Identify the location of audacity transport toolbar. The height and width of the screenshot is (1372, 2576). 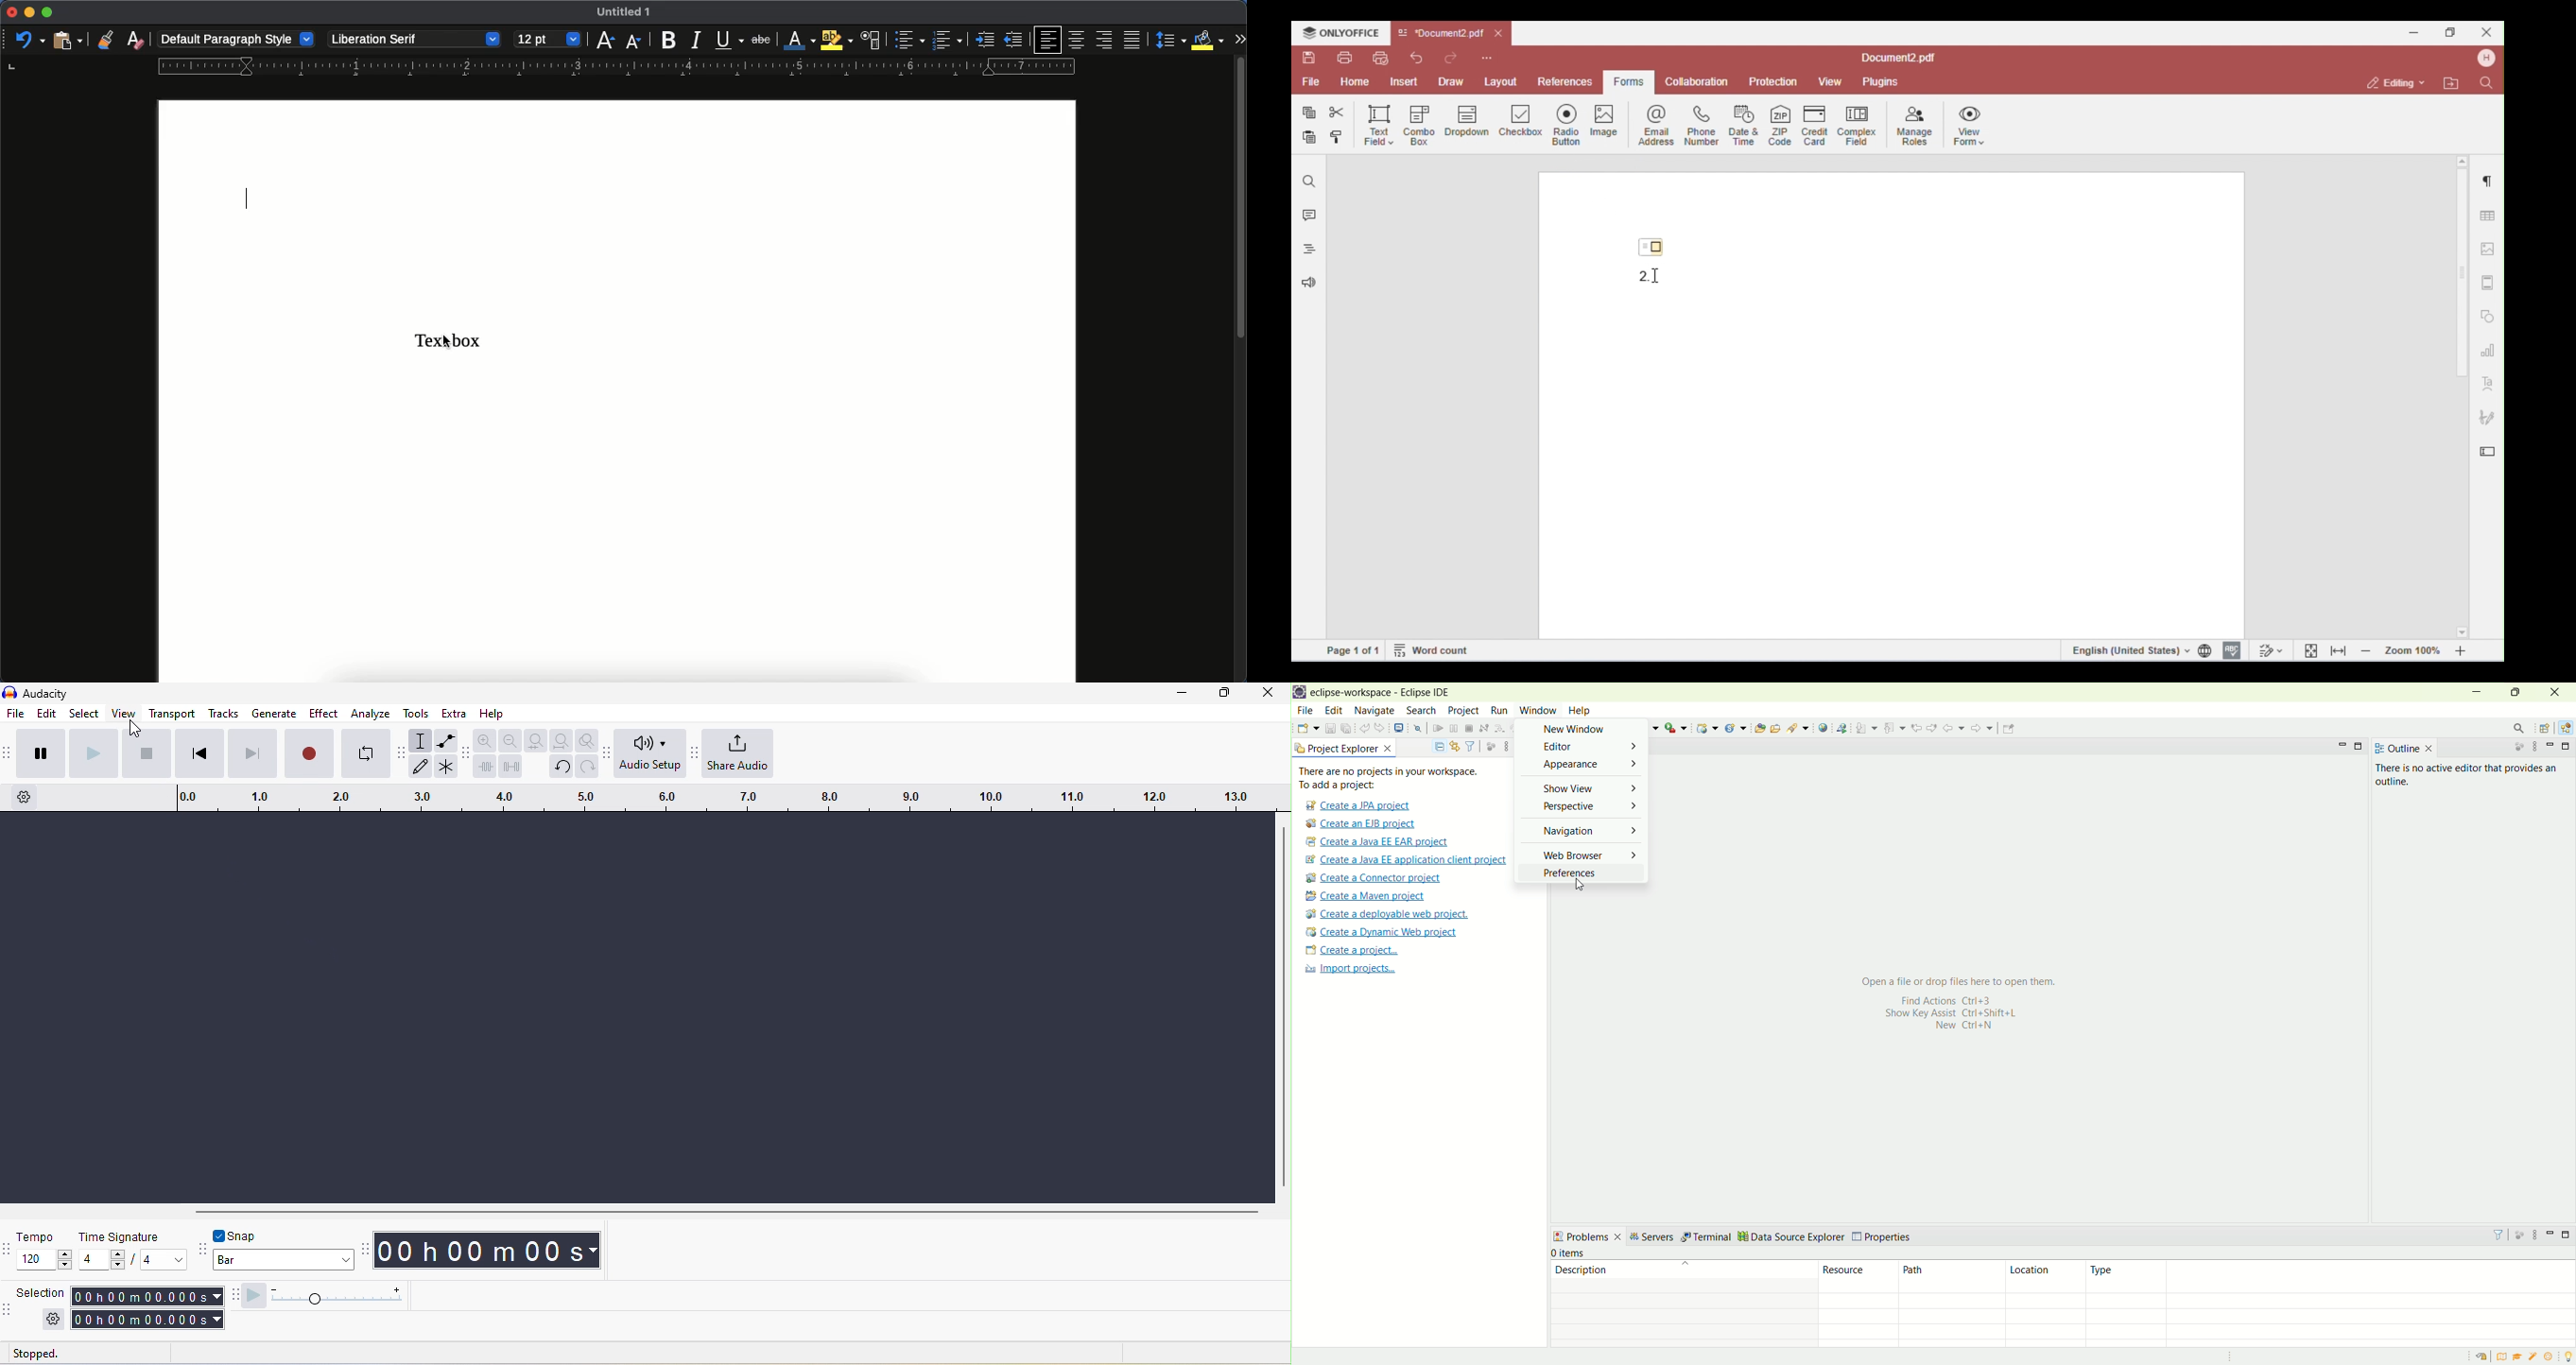
(9, 754).